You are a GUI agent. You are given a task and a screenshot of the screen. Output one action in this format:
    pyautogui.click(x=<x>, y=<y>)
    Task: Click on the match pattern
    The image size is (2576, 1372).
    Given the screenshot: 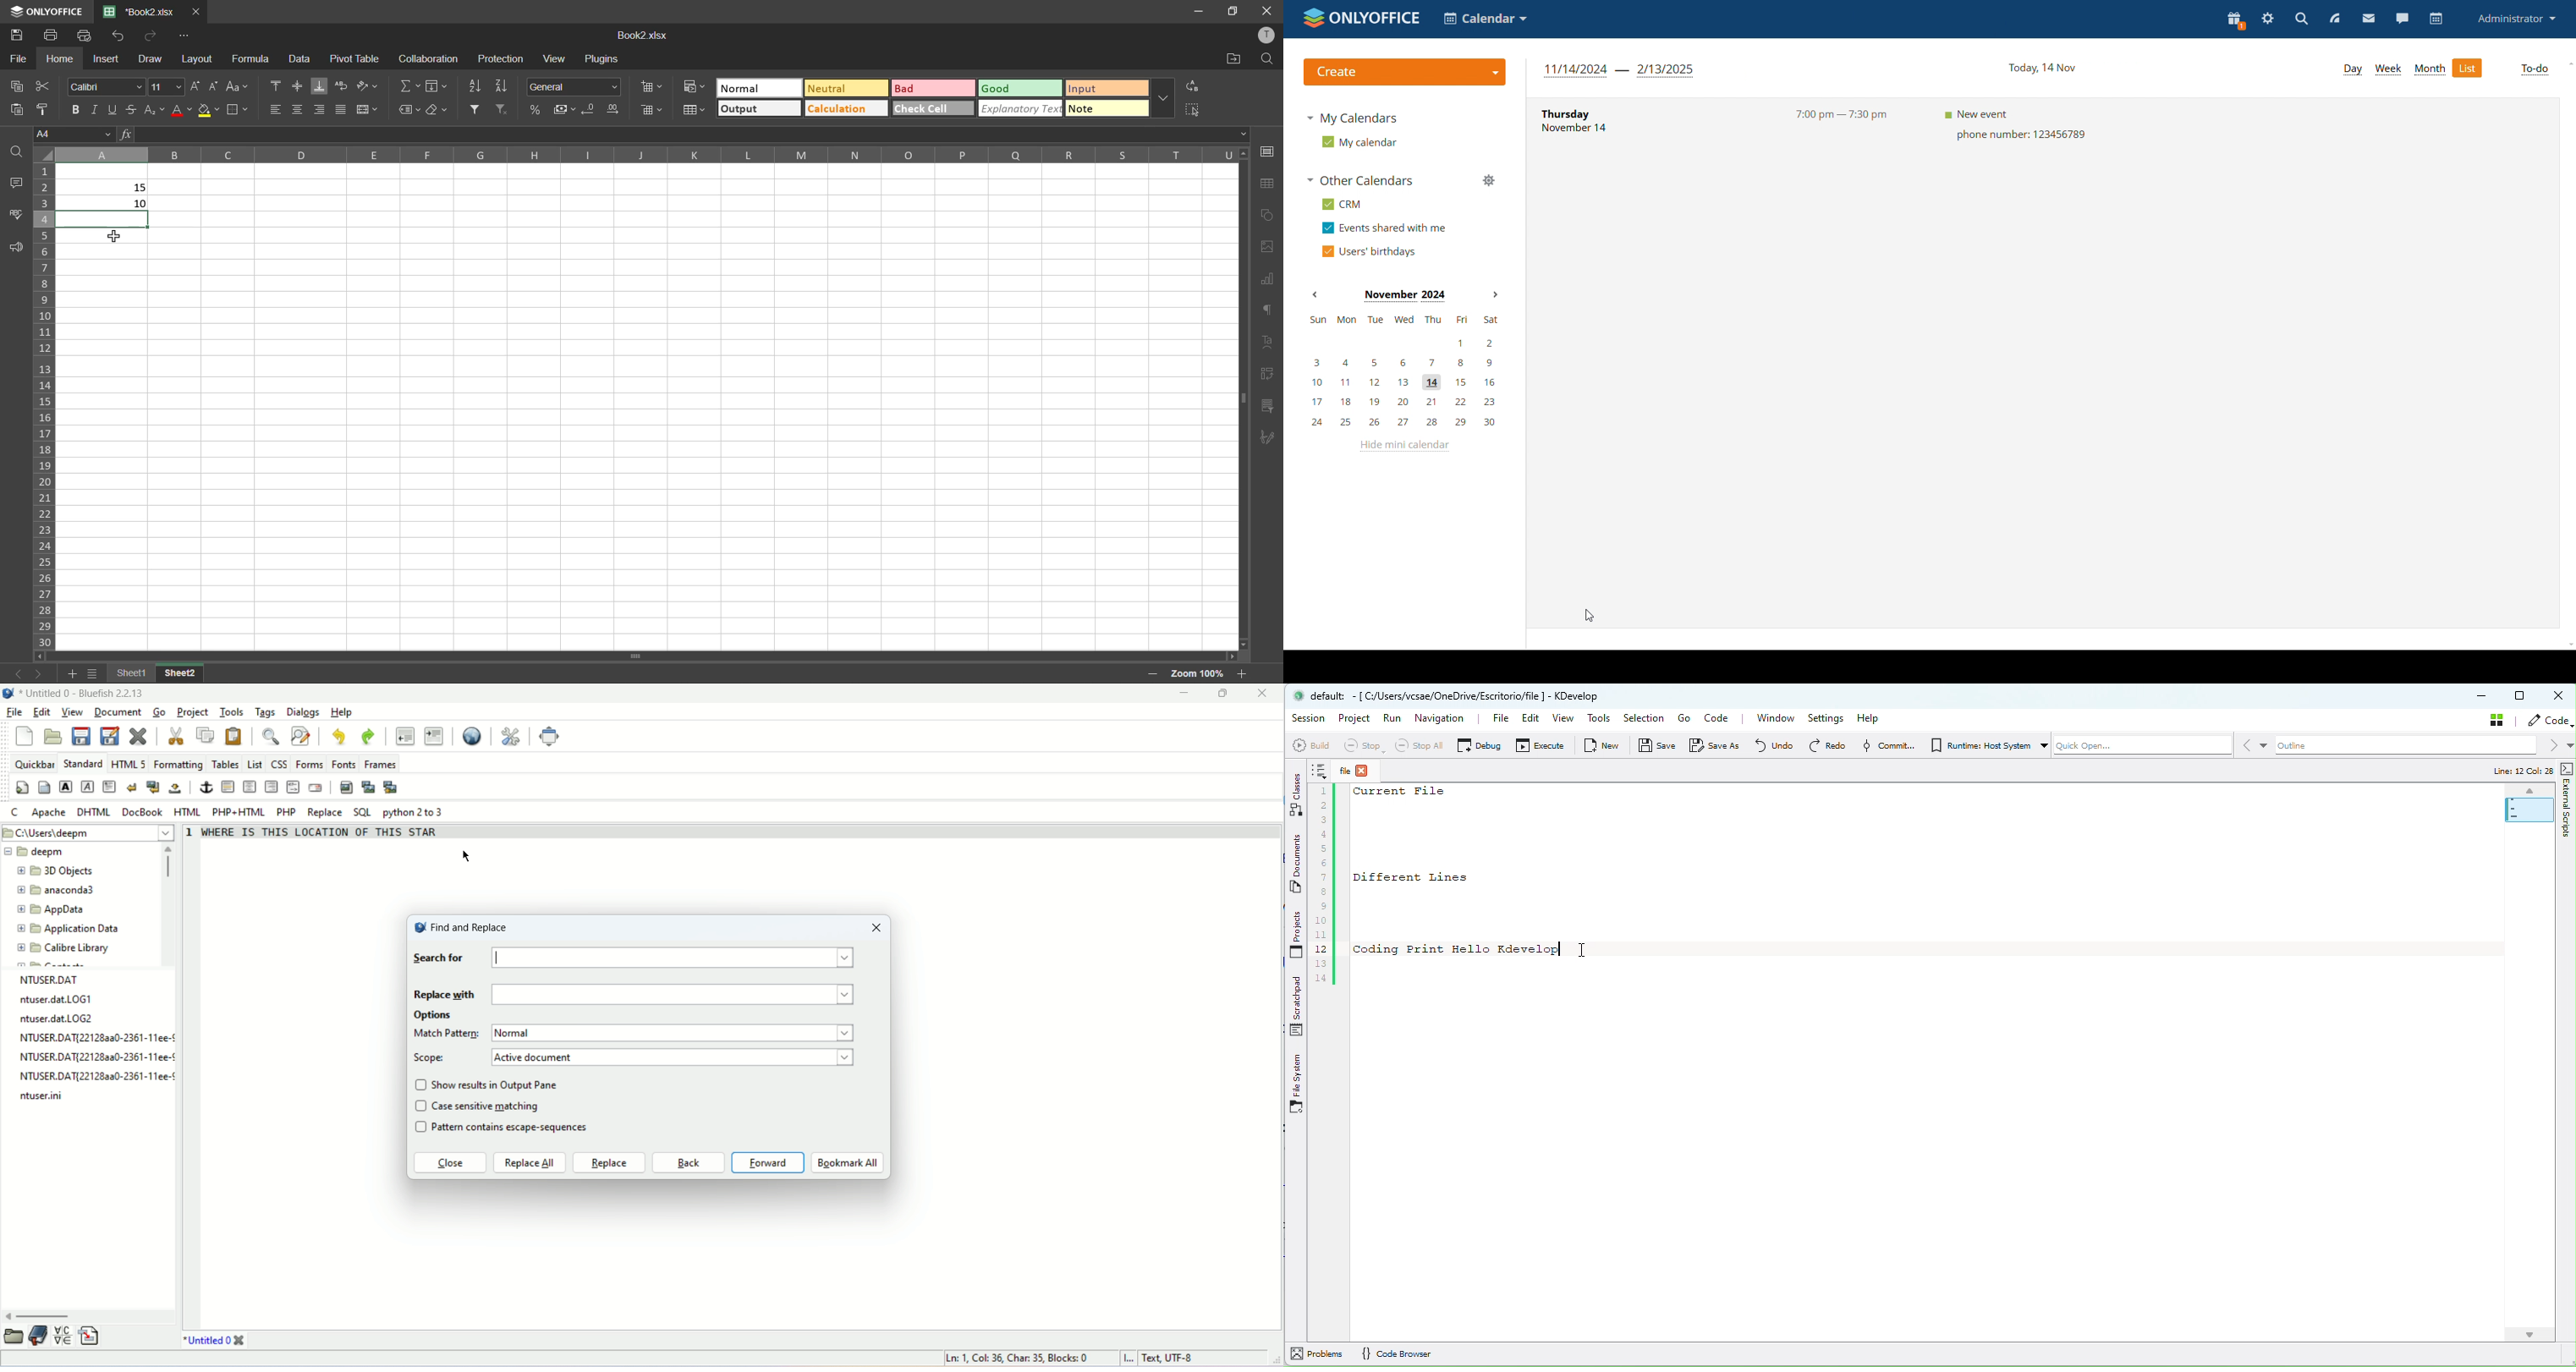 What is the action you would take?
    pyautogui.click(x=677, y=1033)
    